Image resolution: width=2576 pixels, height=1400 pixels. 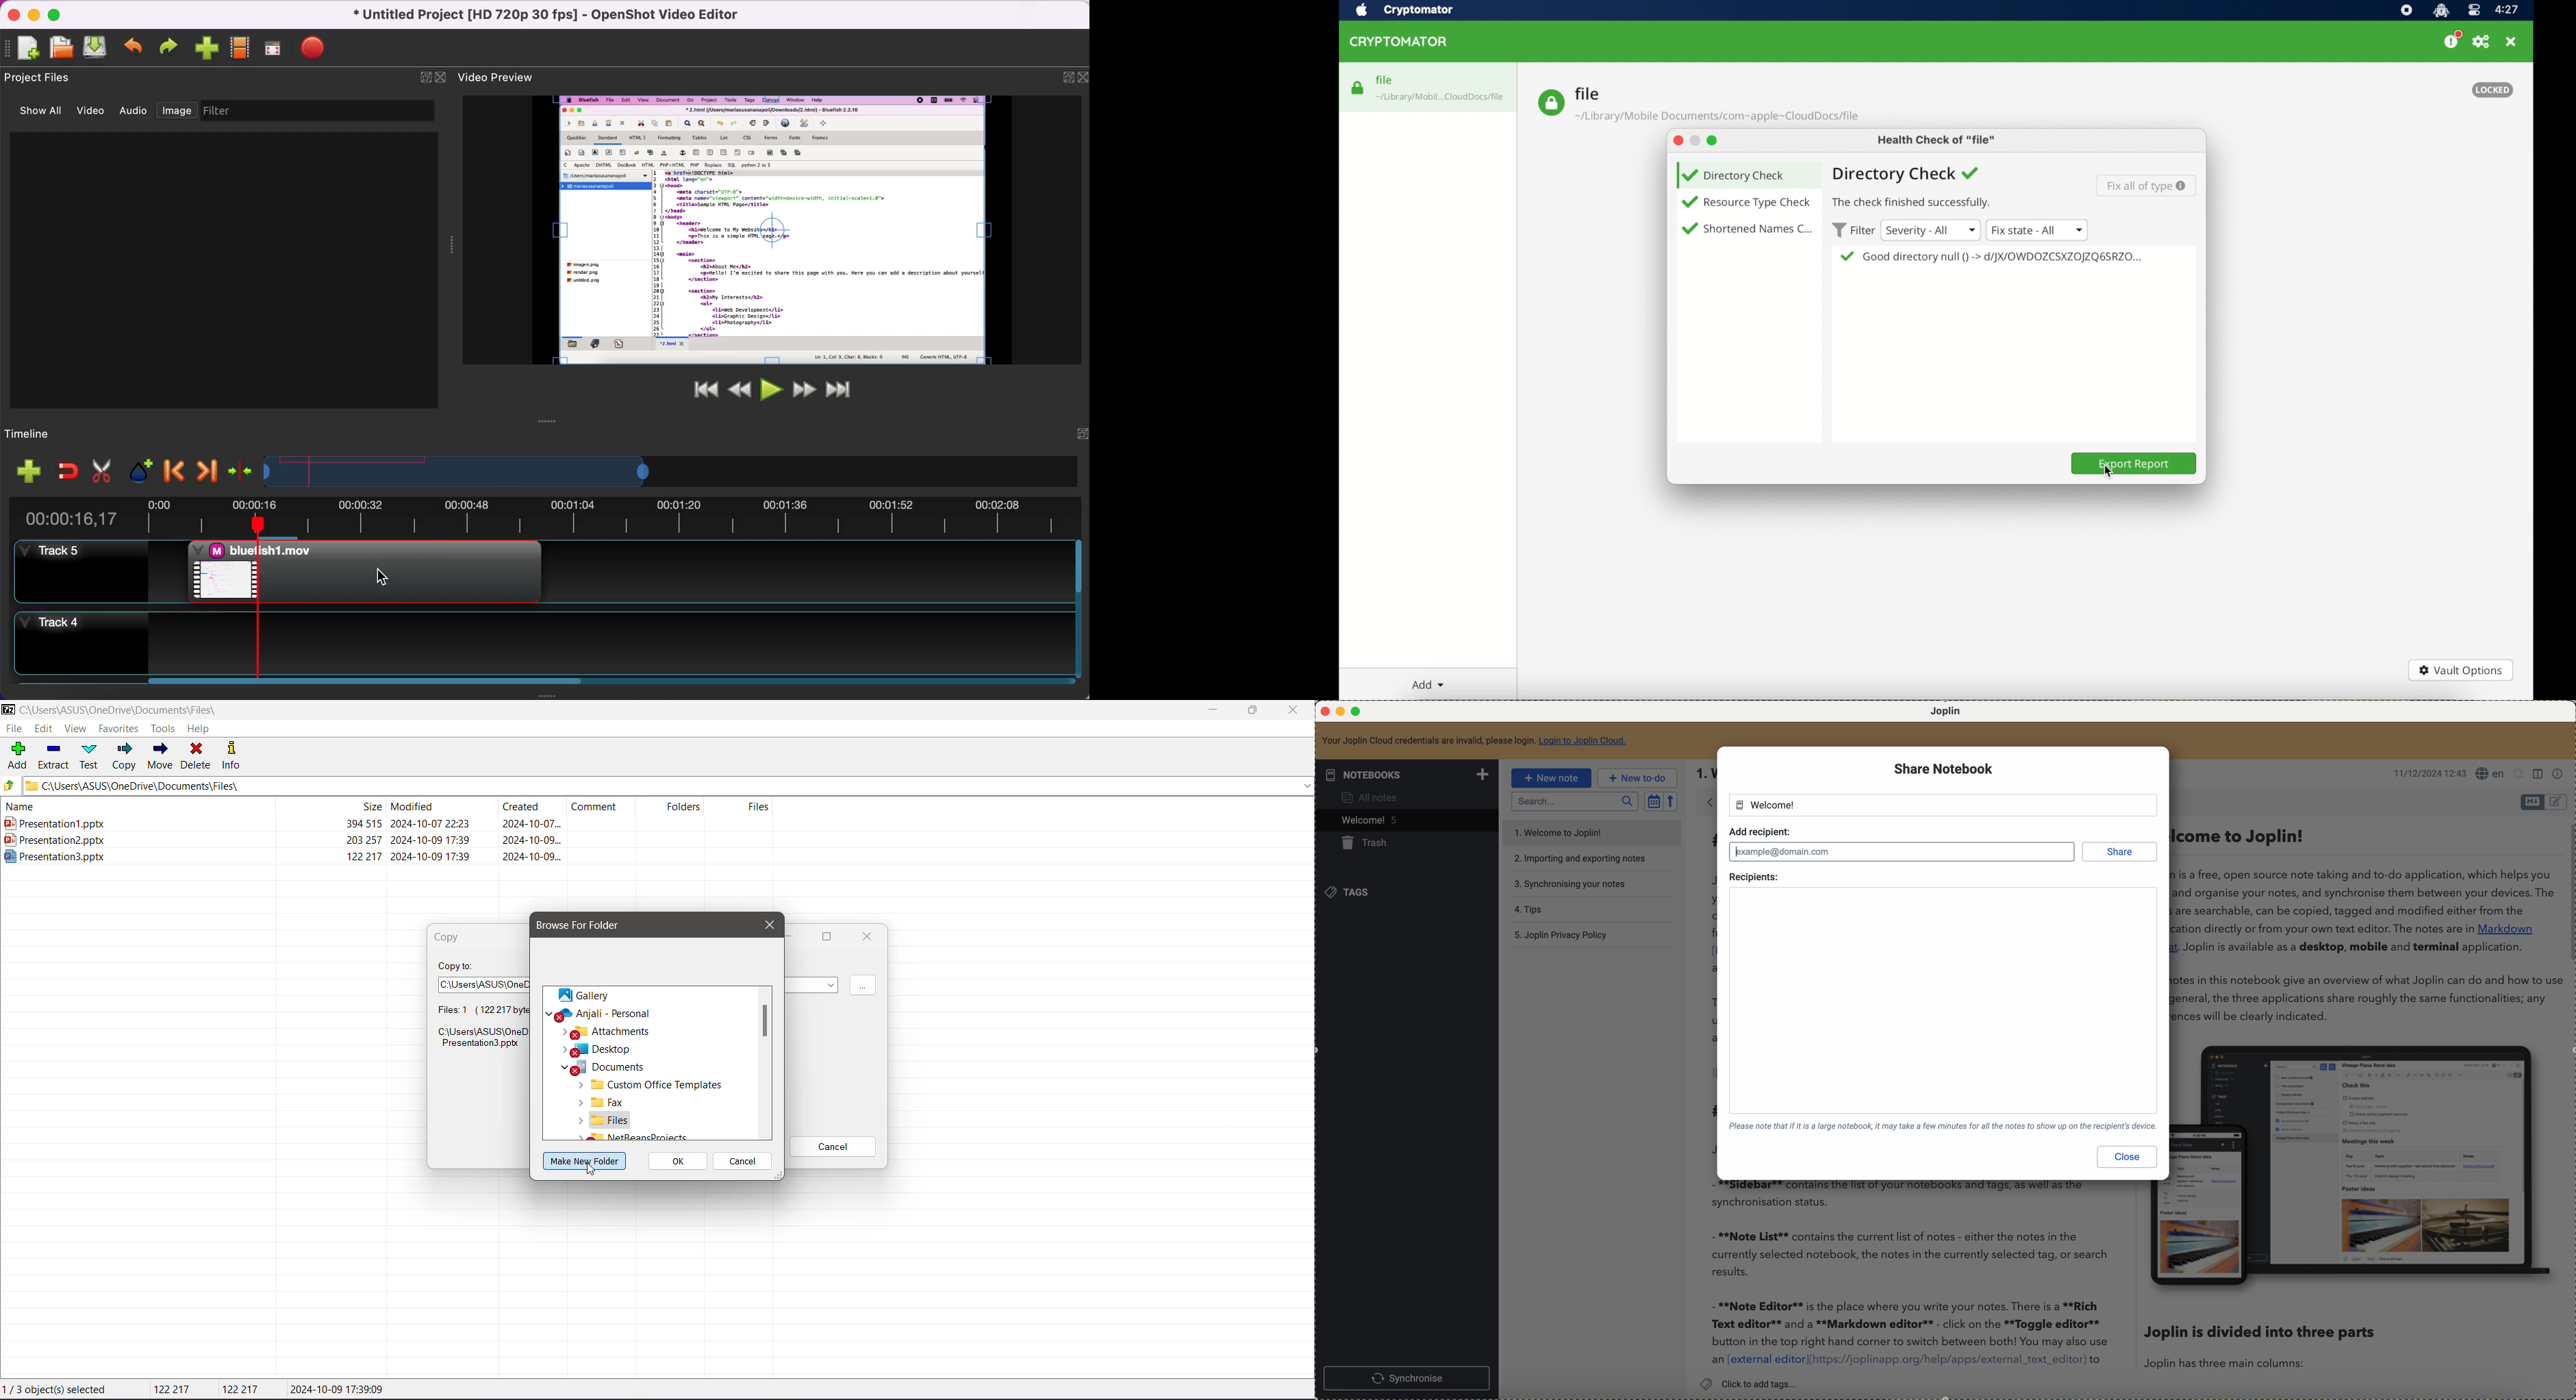 What do you see at coordinates (700, 394) in the screenshot?
I see `jump to start` at bounding box center [700, 394].